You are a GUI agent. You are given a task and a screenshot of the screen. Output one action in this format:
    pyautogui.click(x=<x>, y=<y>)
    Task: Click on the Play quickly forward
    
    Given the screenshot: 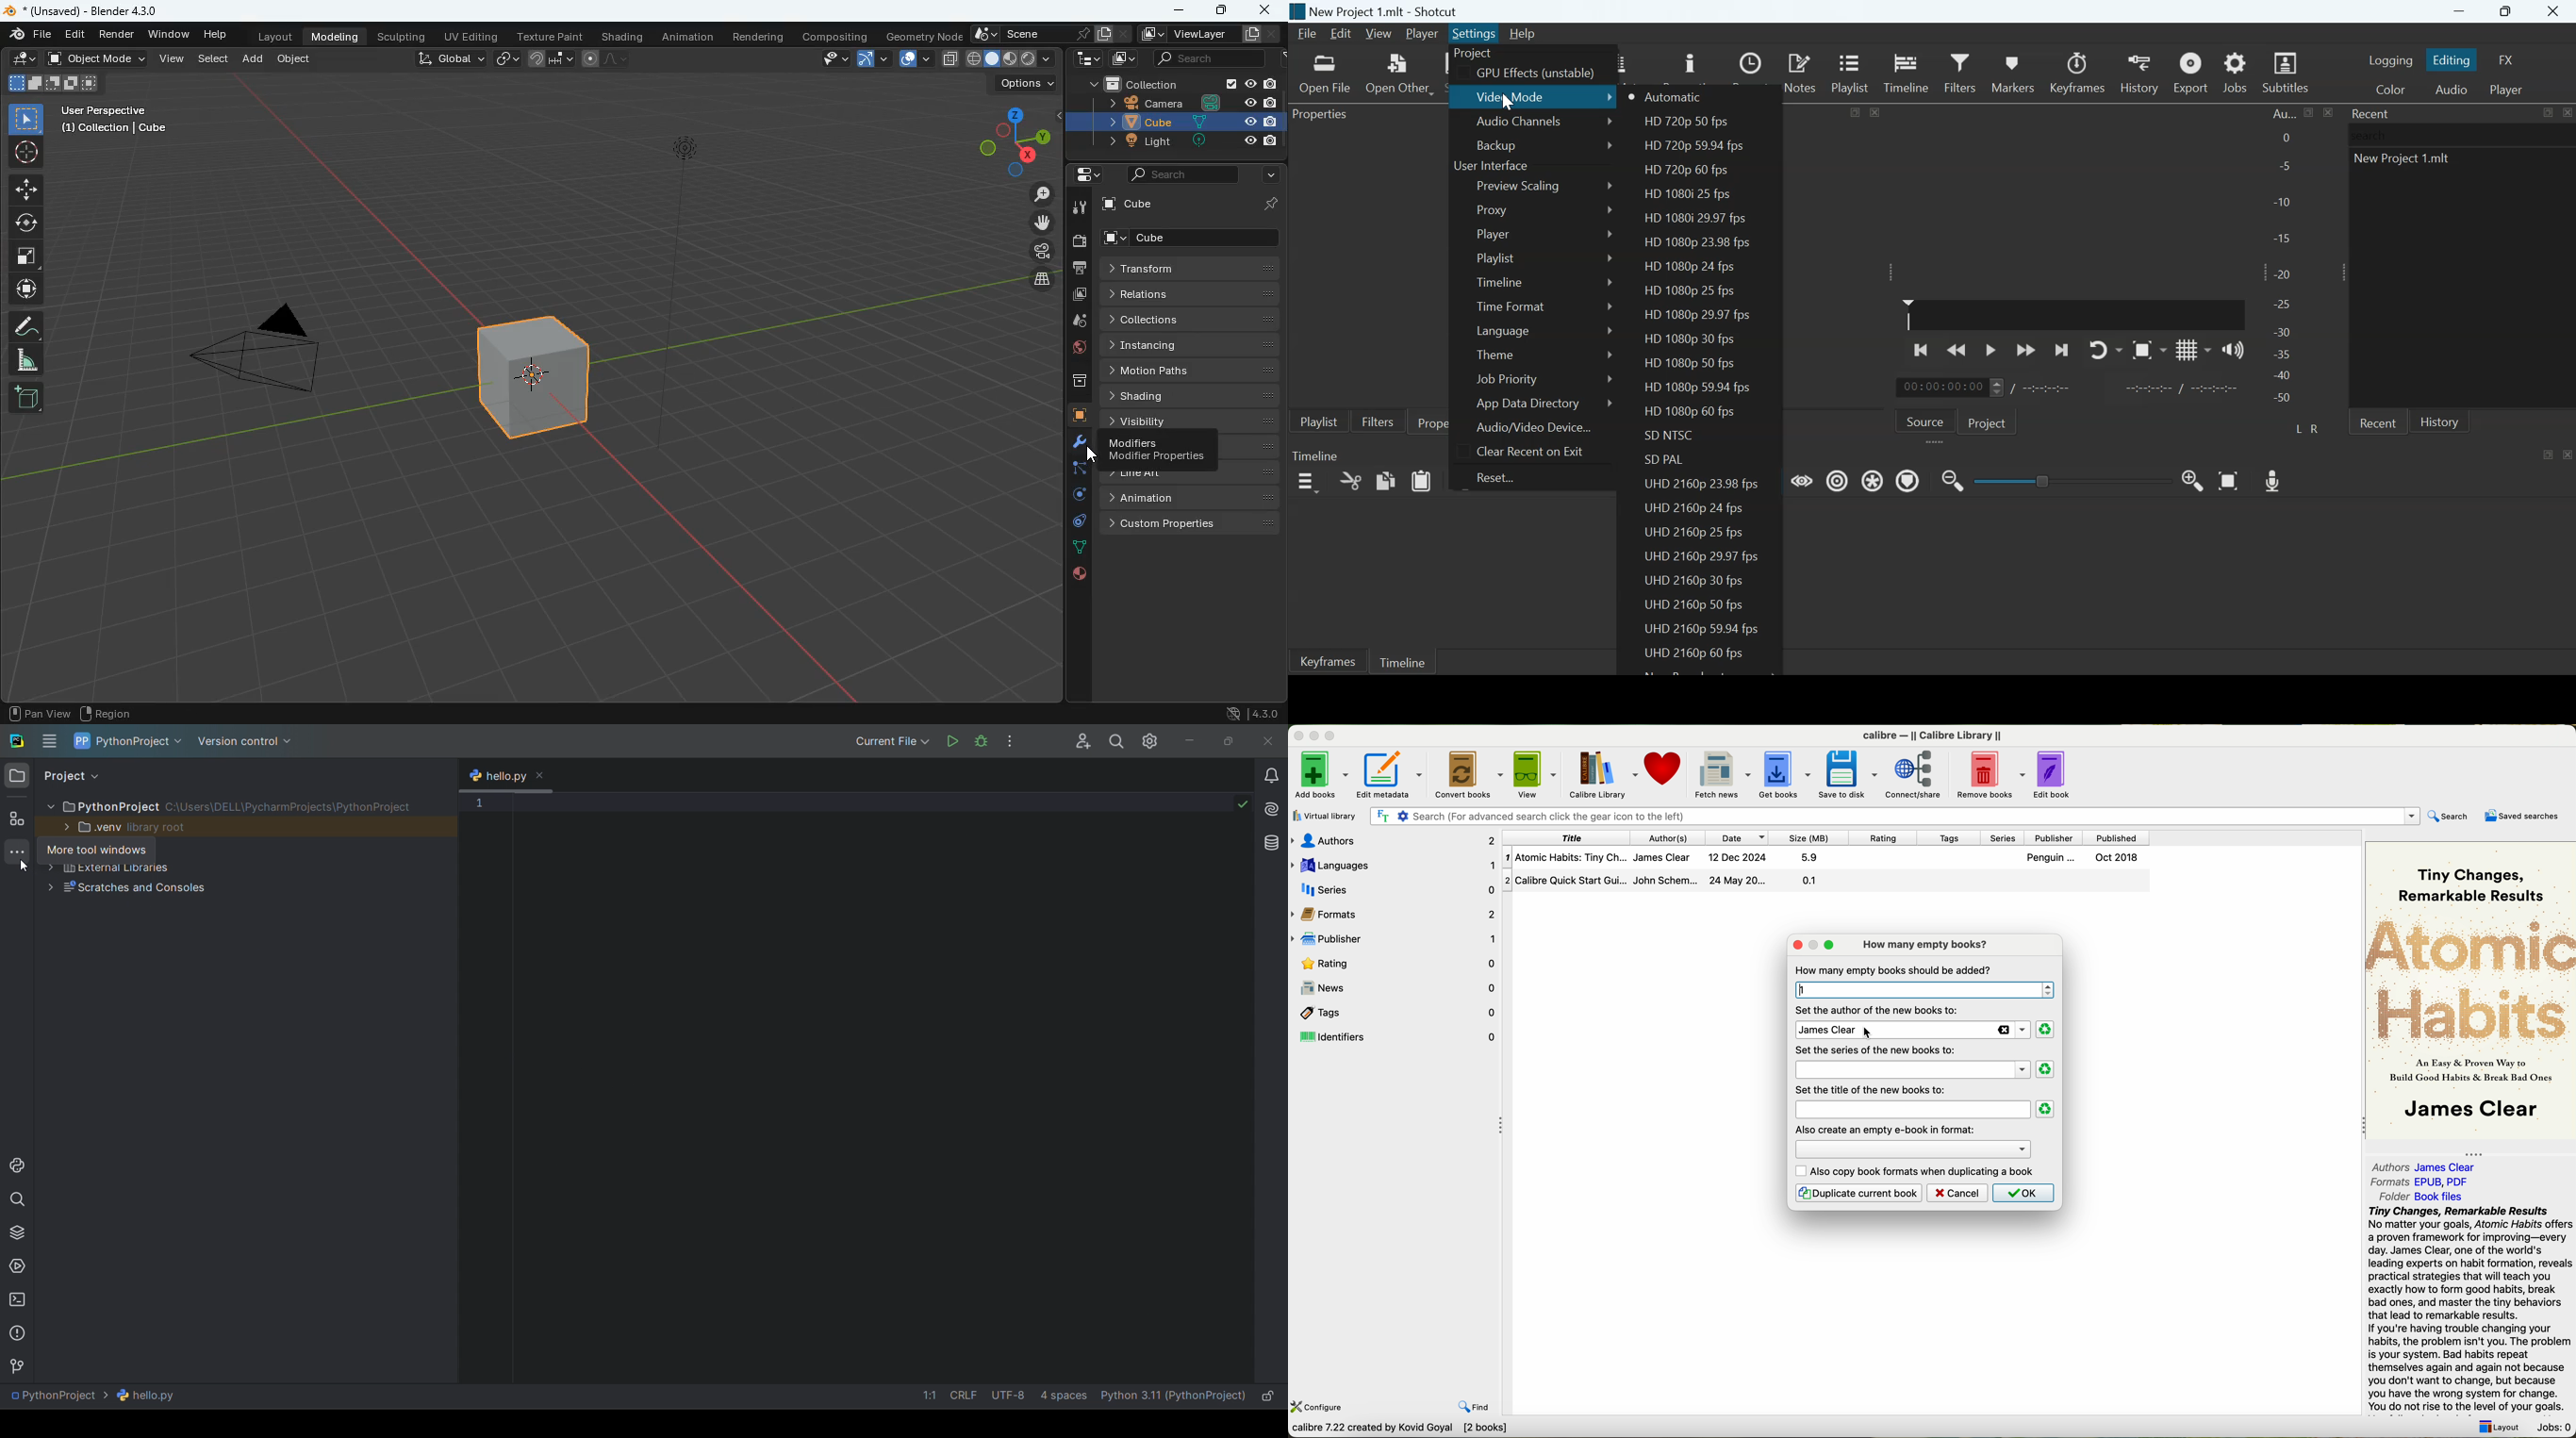 What is the action you would take?
    pyautogui.click(x=2026, y=350)
    